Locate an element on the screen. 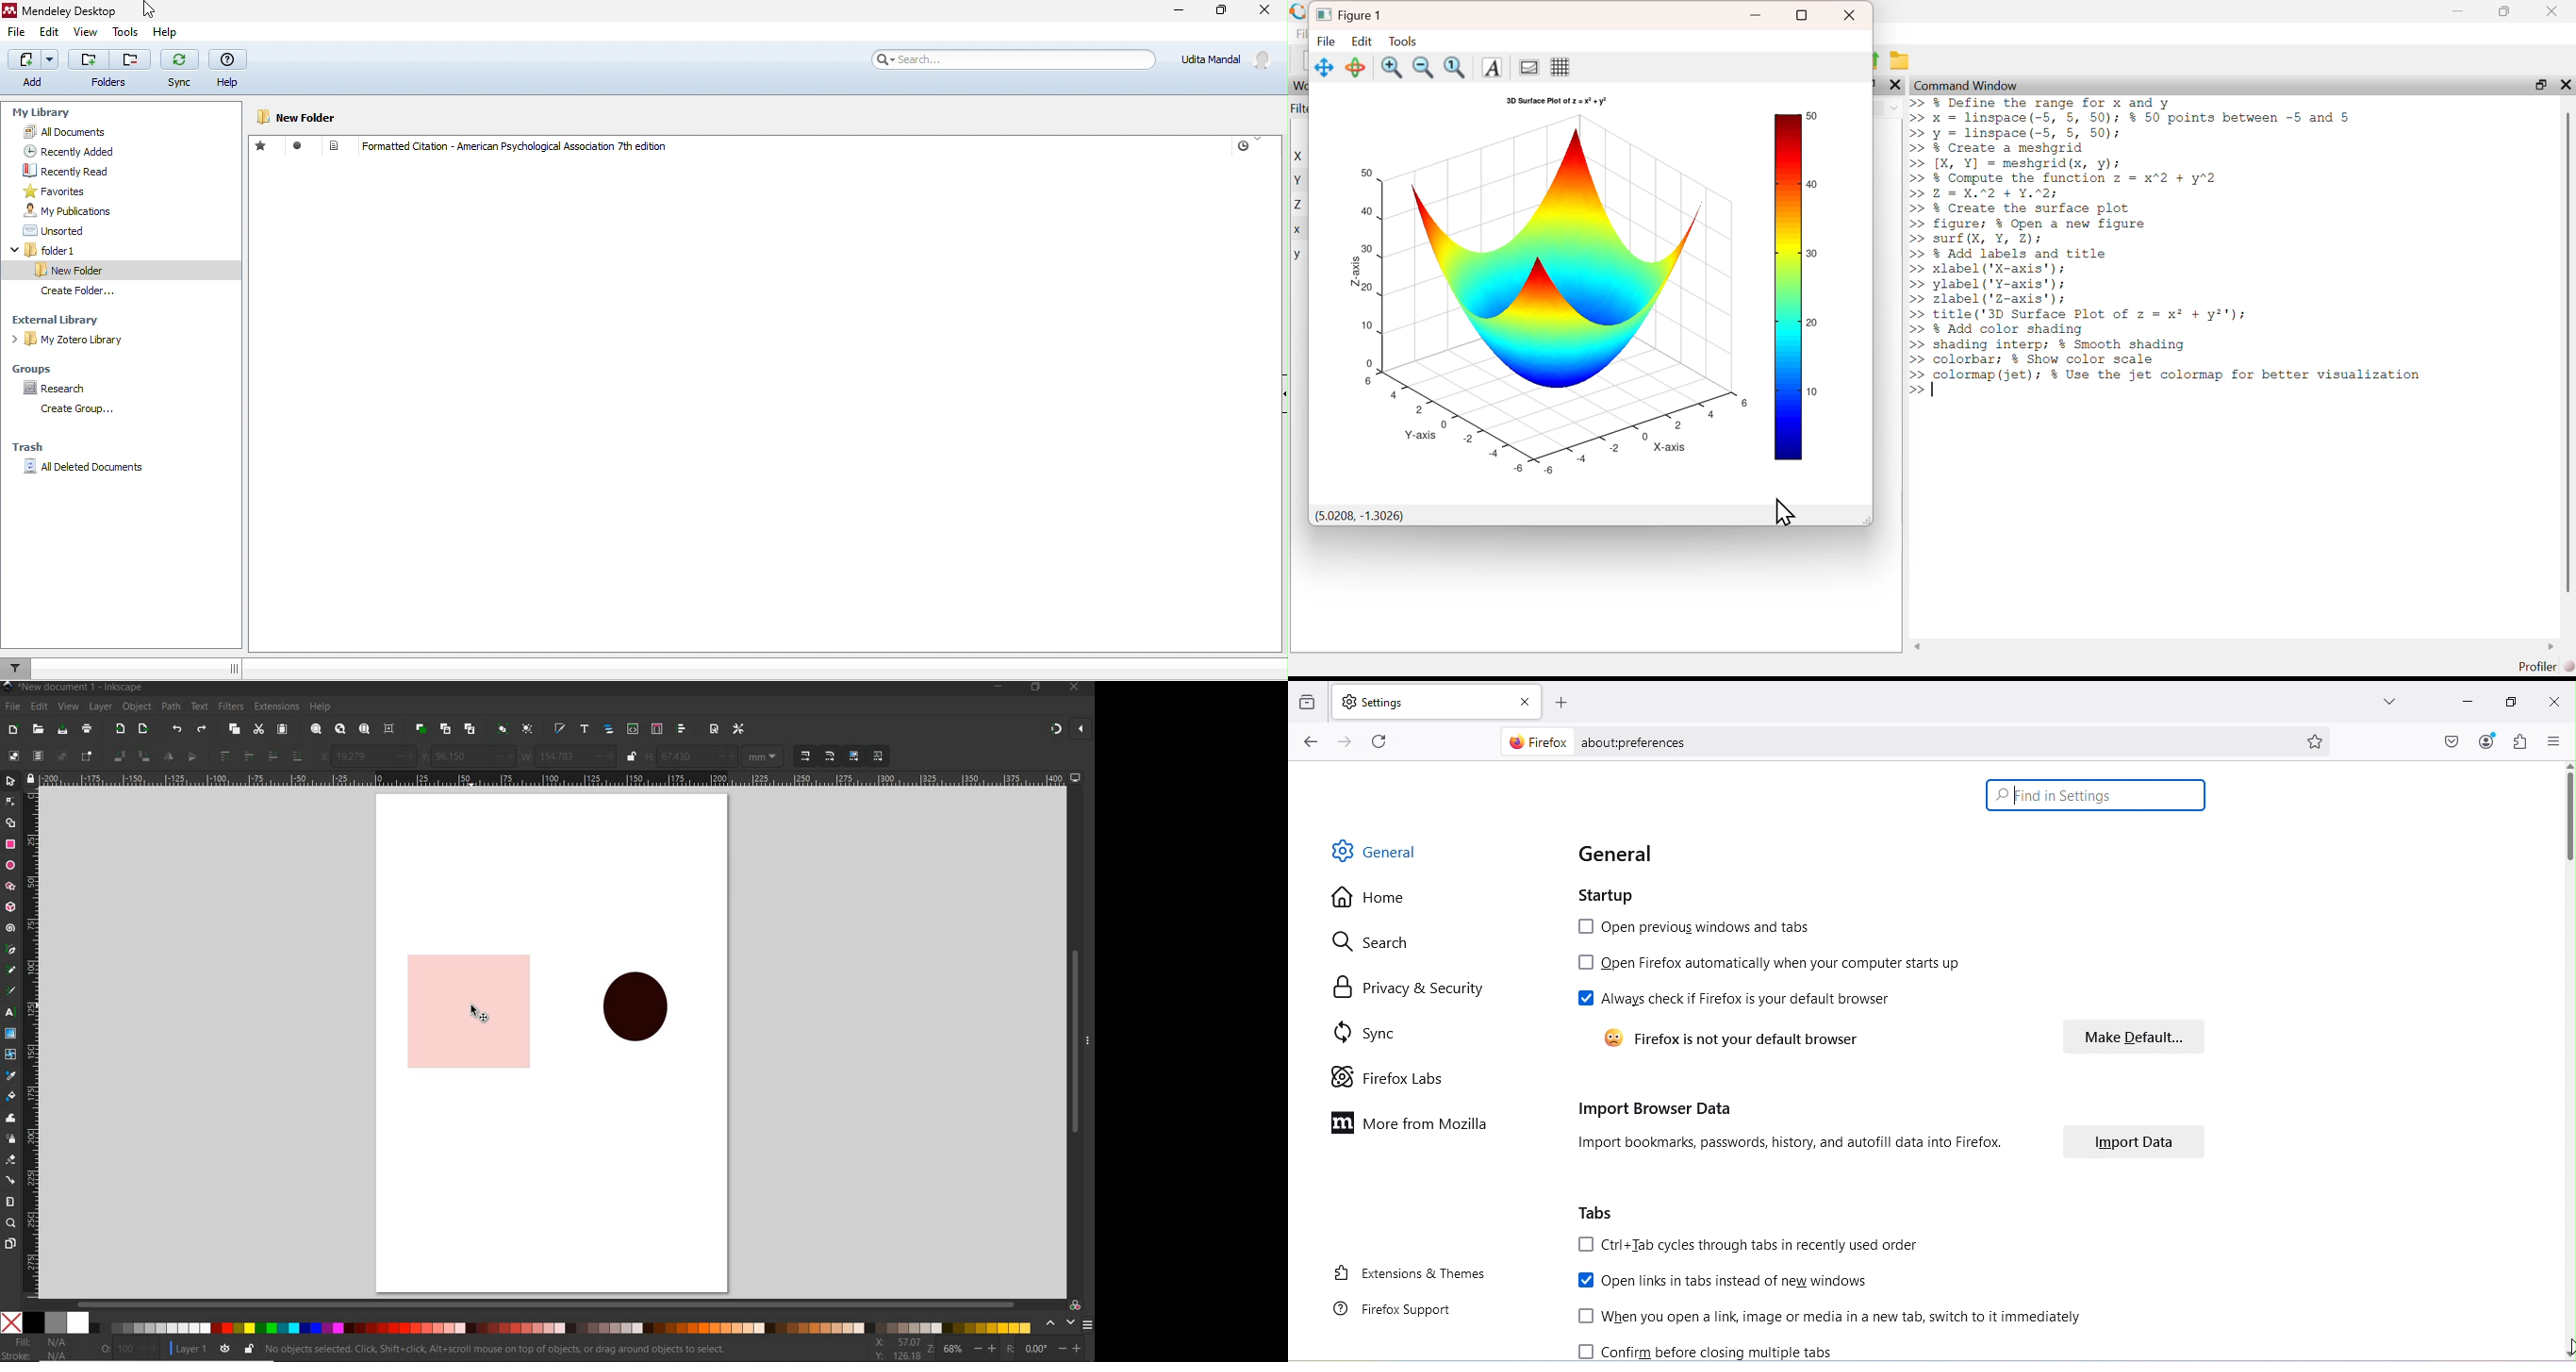 Image resolution: width=2576 pixels, height=1372 pixels. all documents is located at coordinates (99, 132).